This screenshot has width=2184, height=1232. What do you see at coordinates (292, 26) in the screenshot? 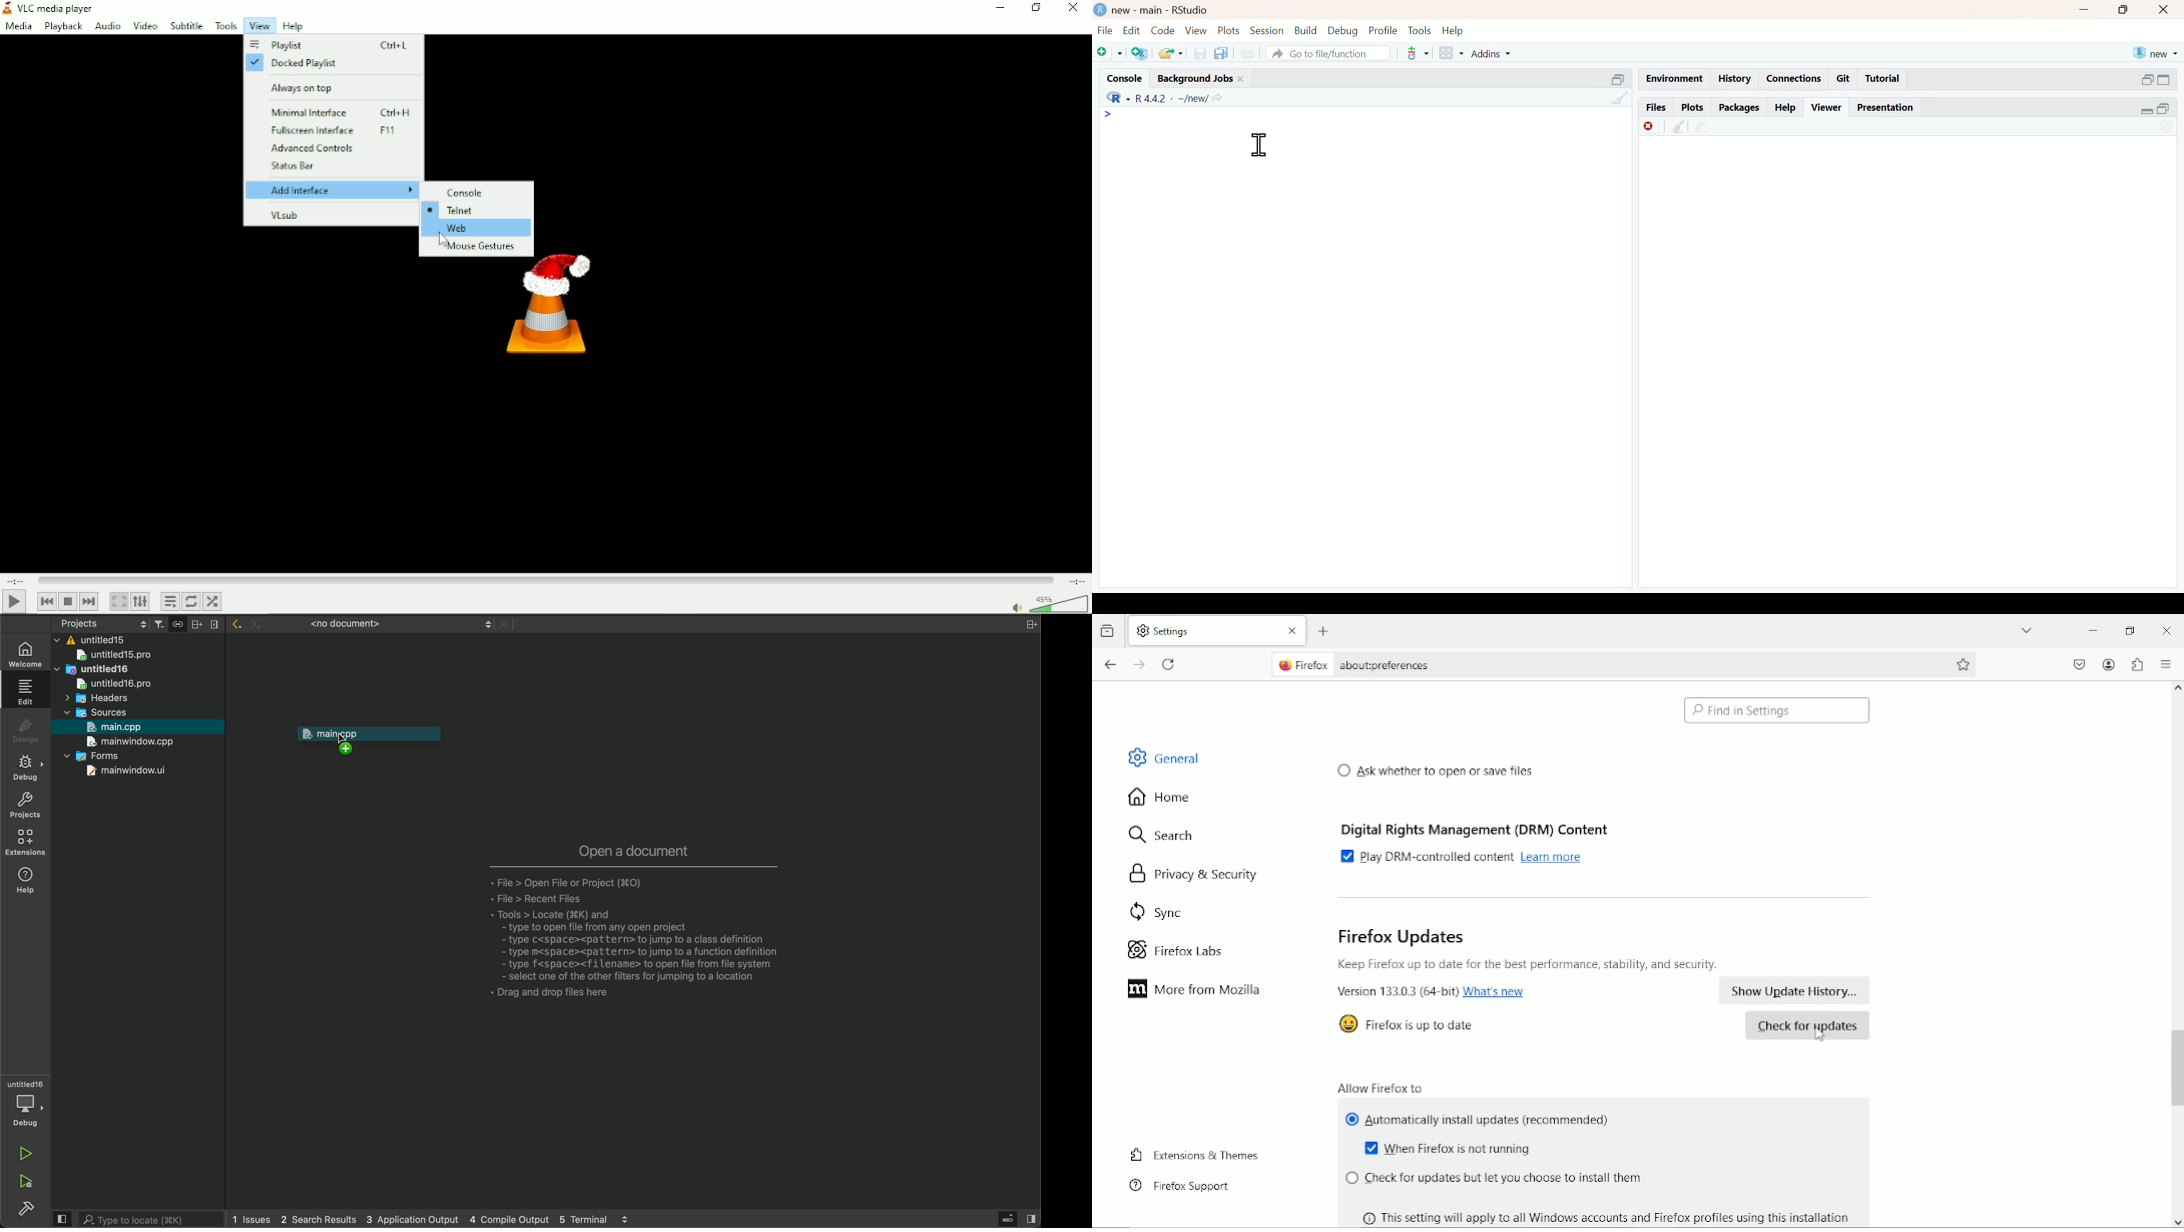
I see `Help` at bounding box center [292, 26].